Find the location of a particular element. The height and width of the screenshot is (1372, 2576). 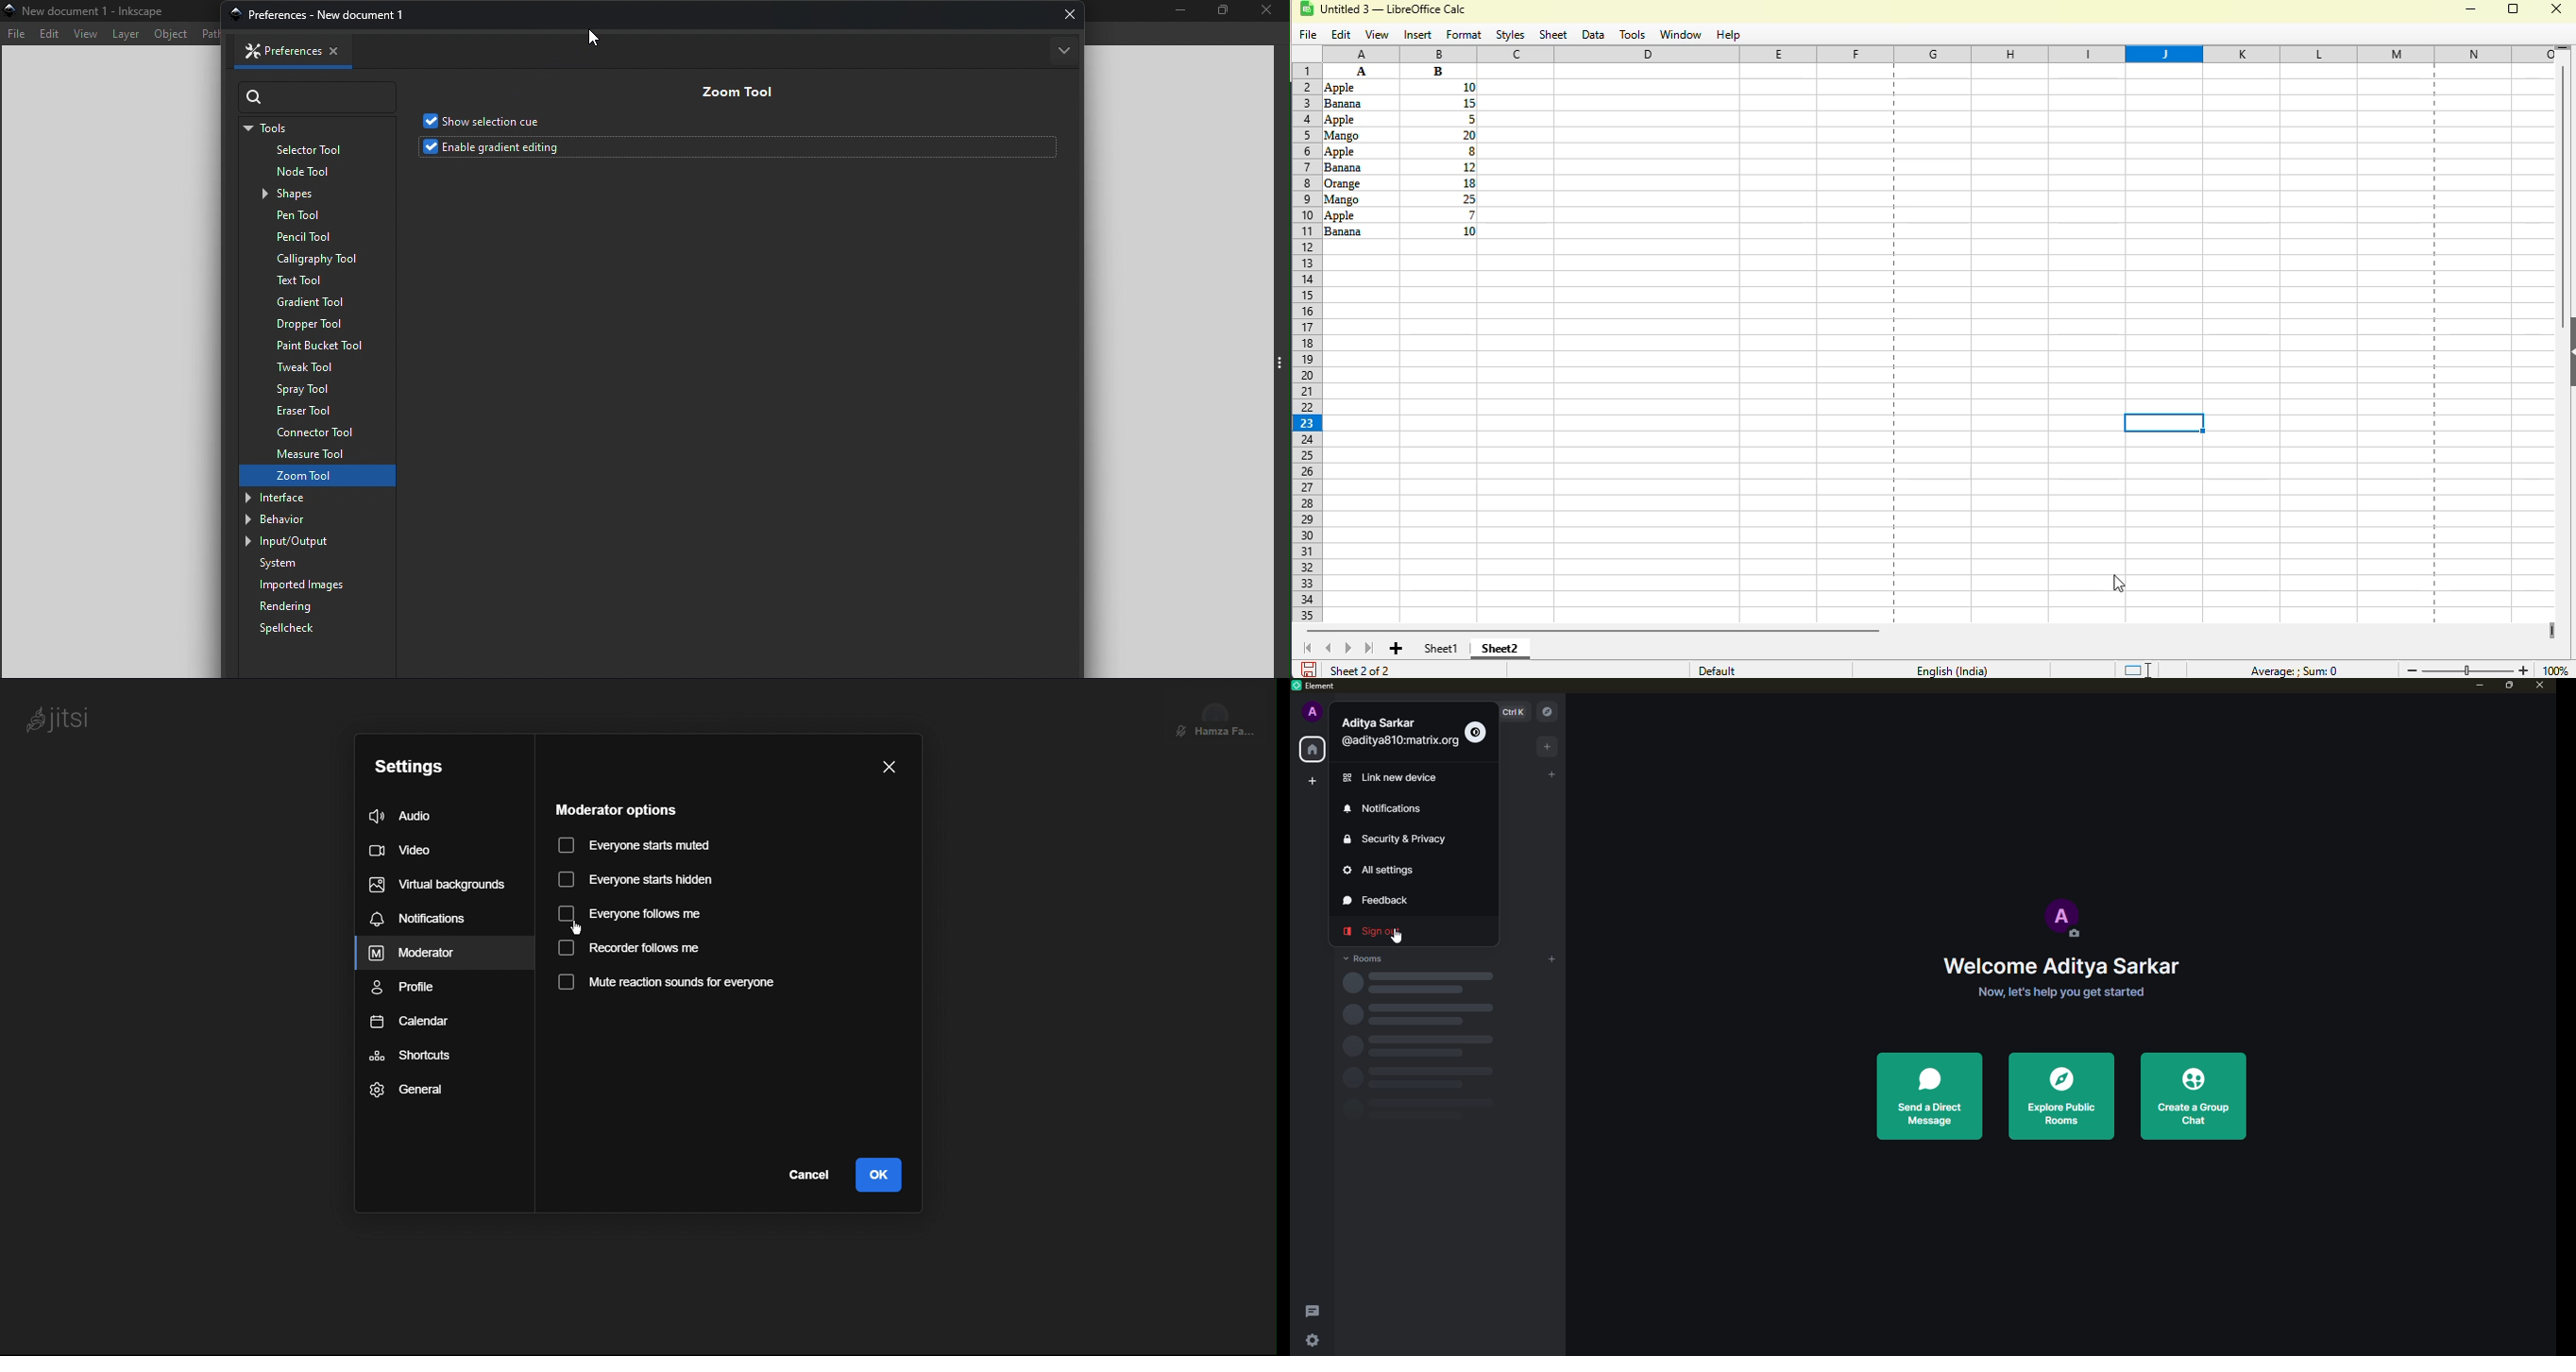

Everyone follows me  is located at coordinates (632, 916).